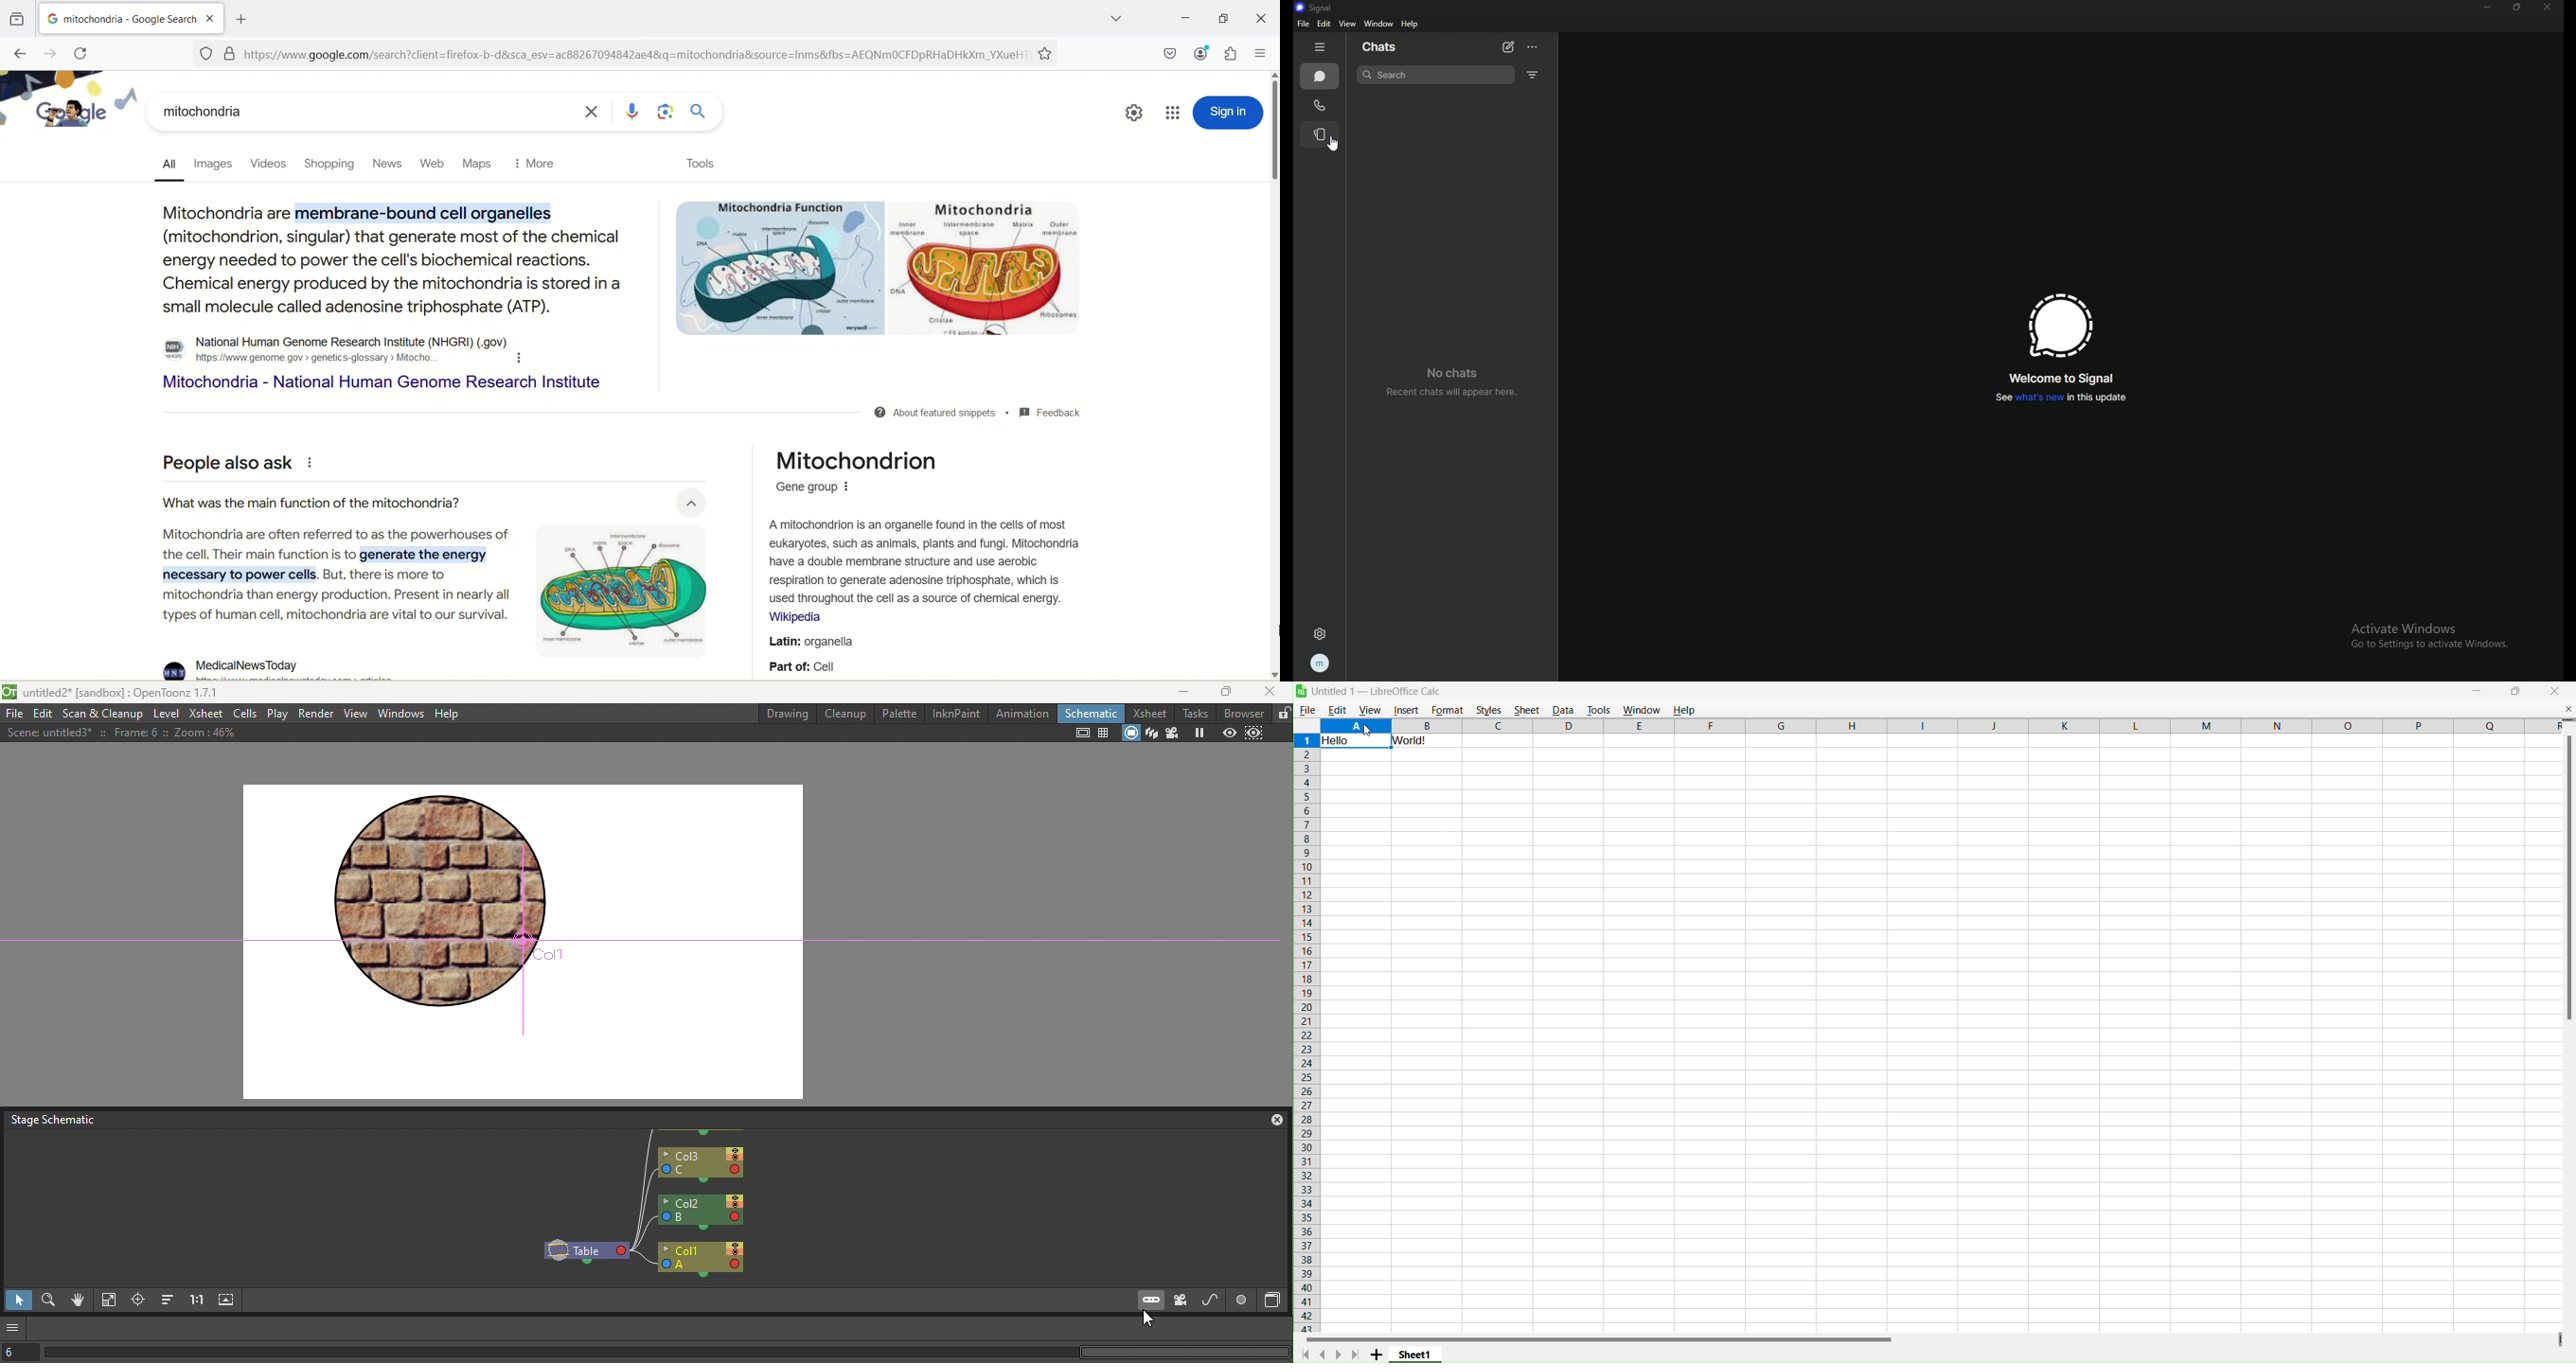 The height and width of the screenshot is (1372, 2576). I want to click on File, so click(1307, 710).